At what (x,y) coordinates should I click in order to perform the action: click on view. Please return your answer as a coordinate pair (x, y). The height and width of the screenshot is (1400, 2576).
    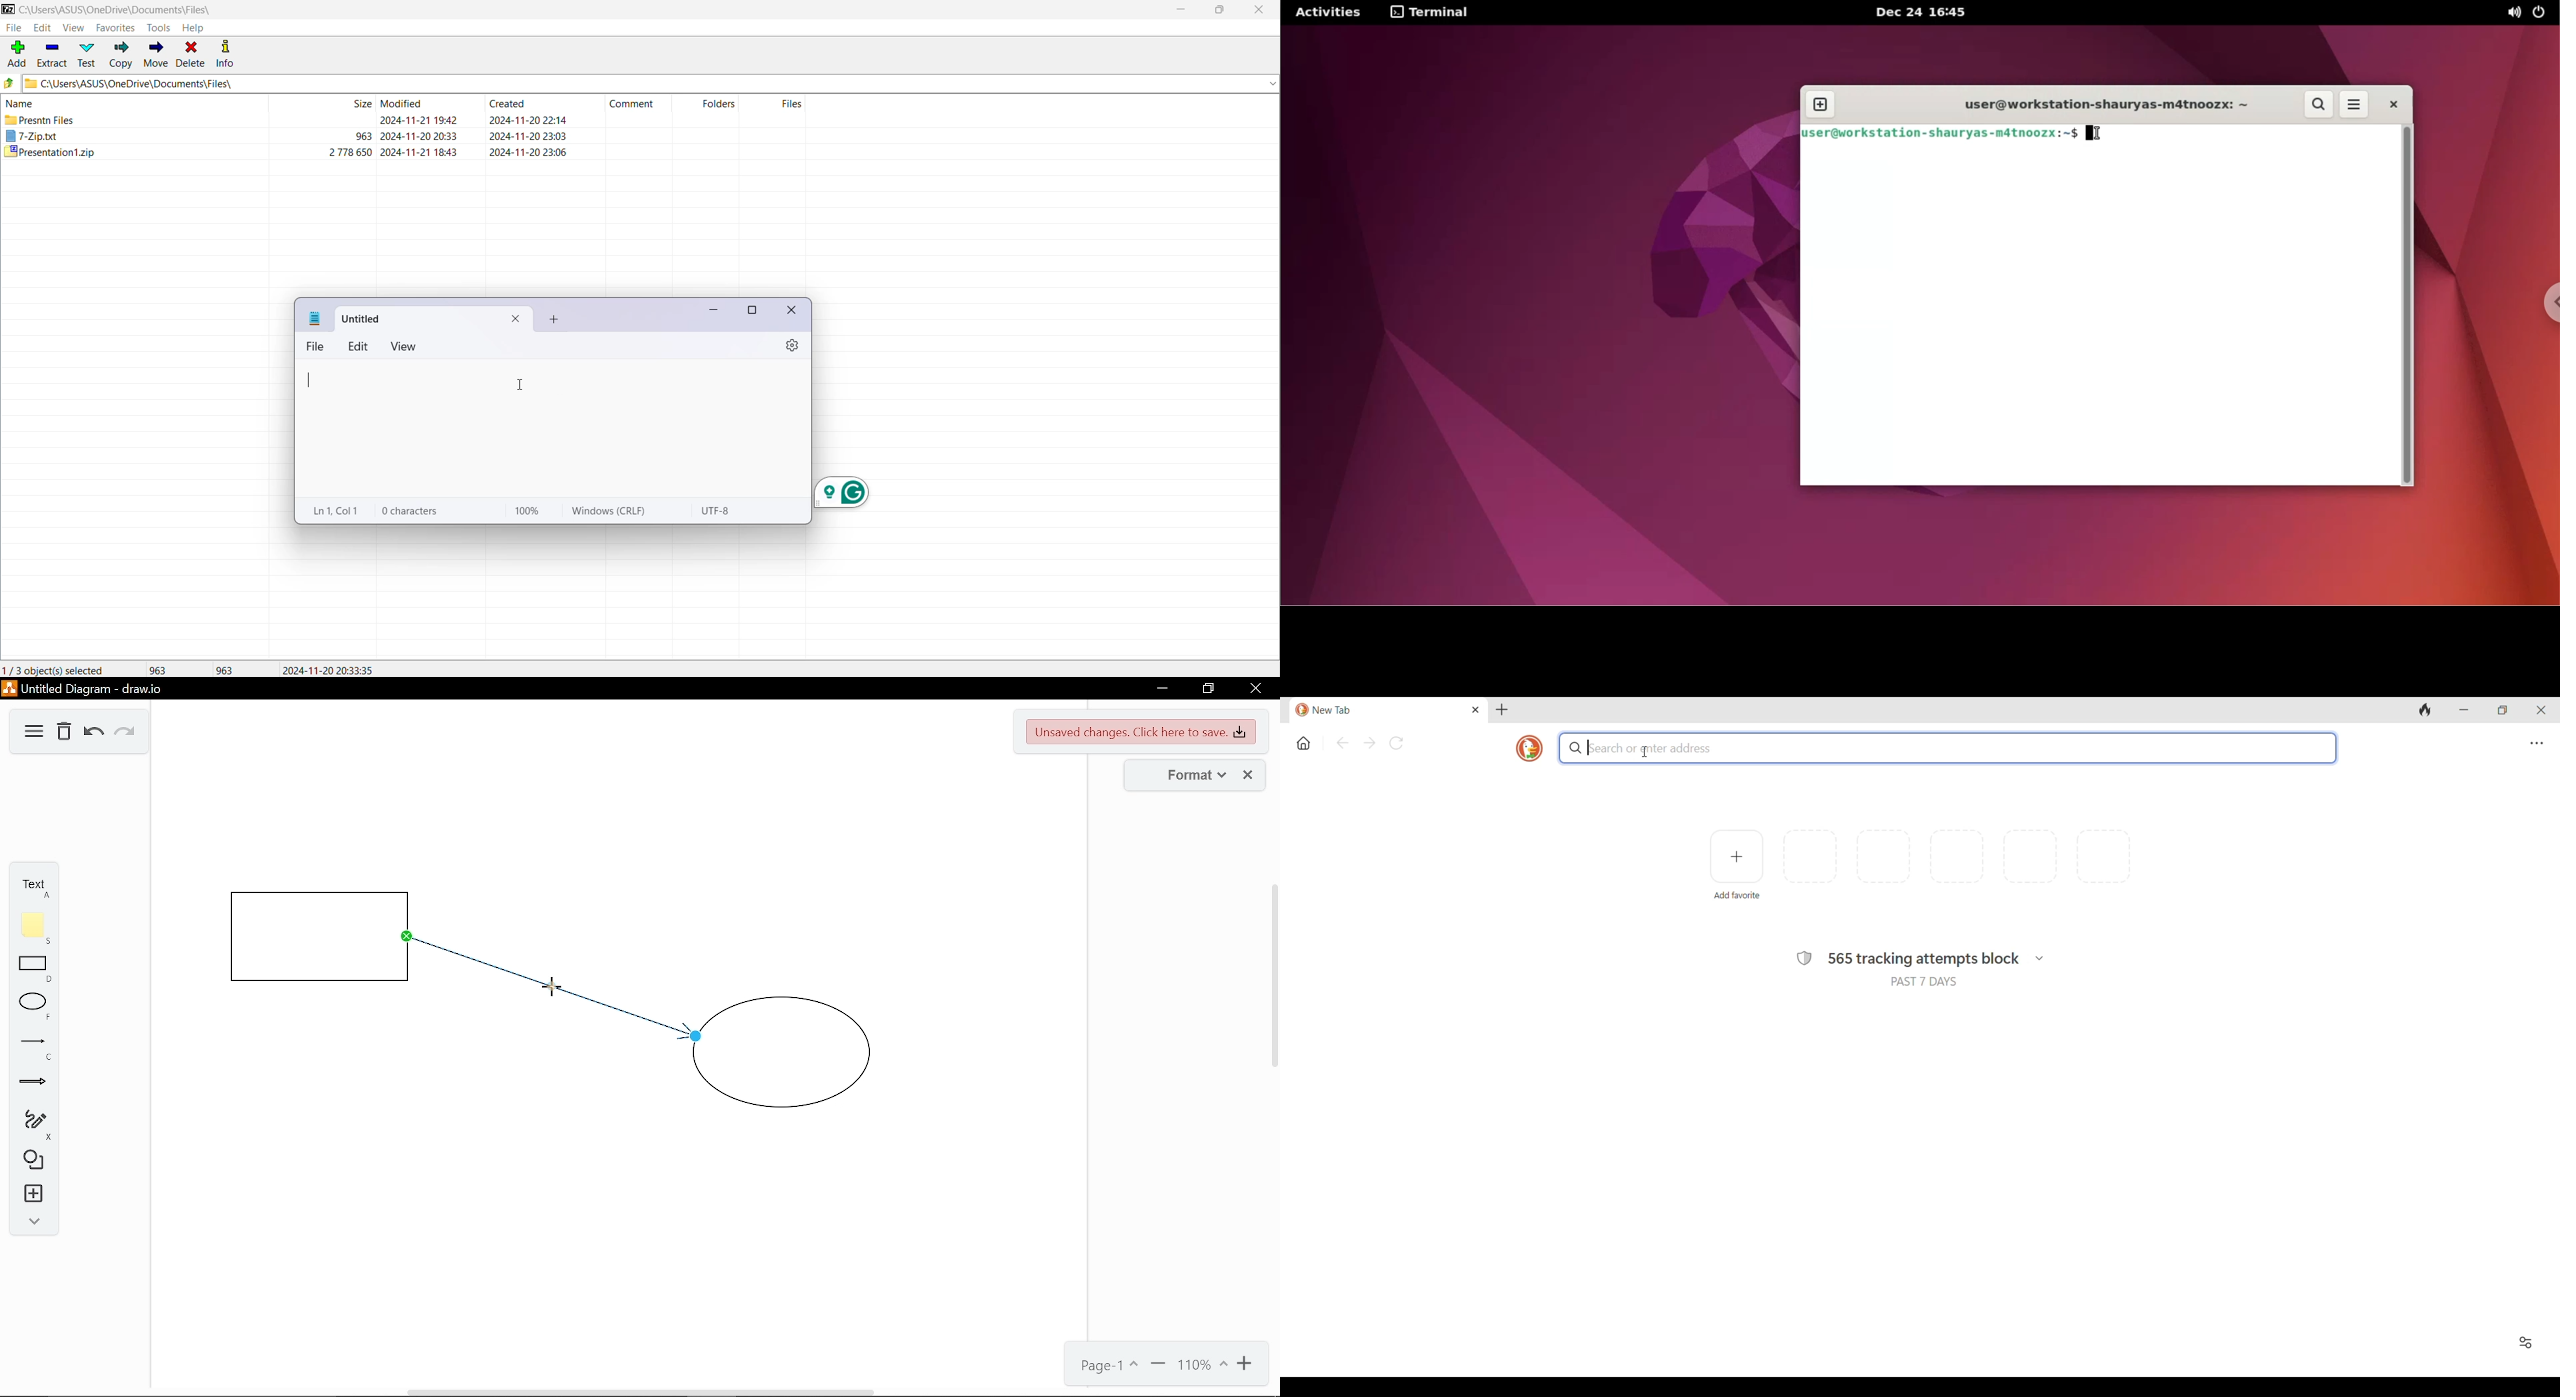
    Looking at the image, I should click on (402, 347).